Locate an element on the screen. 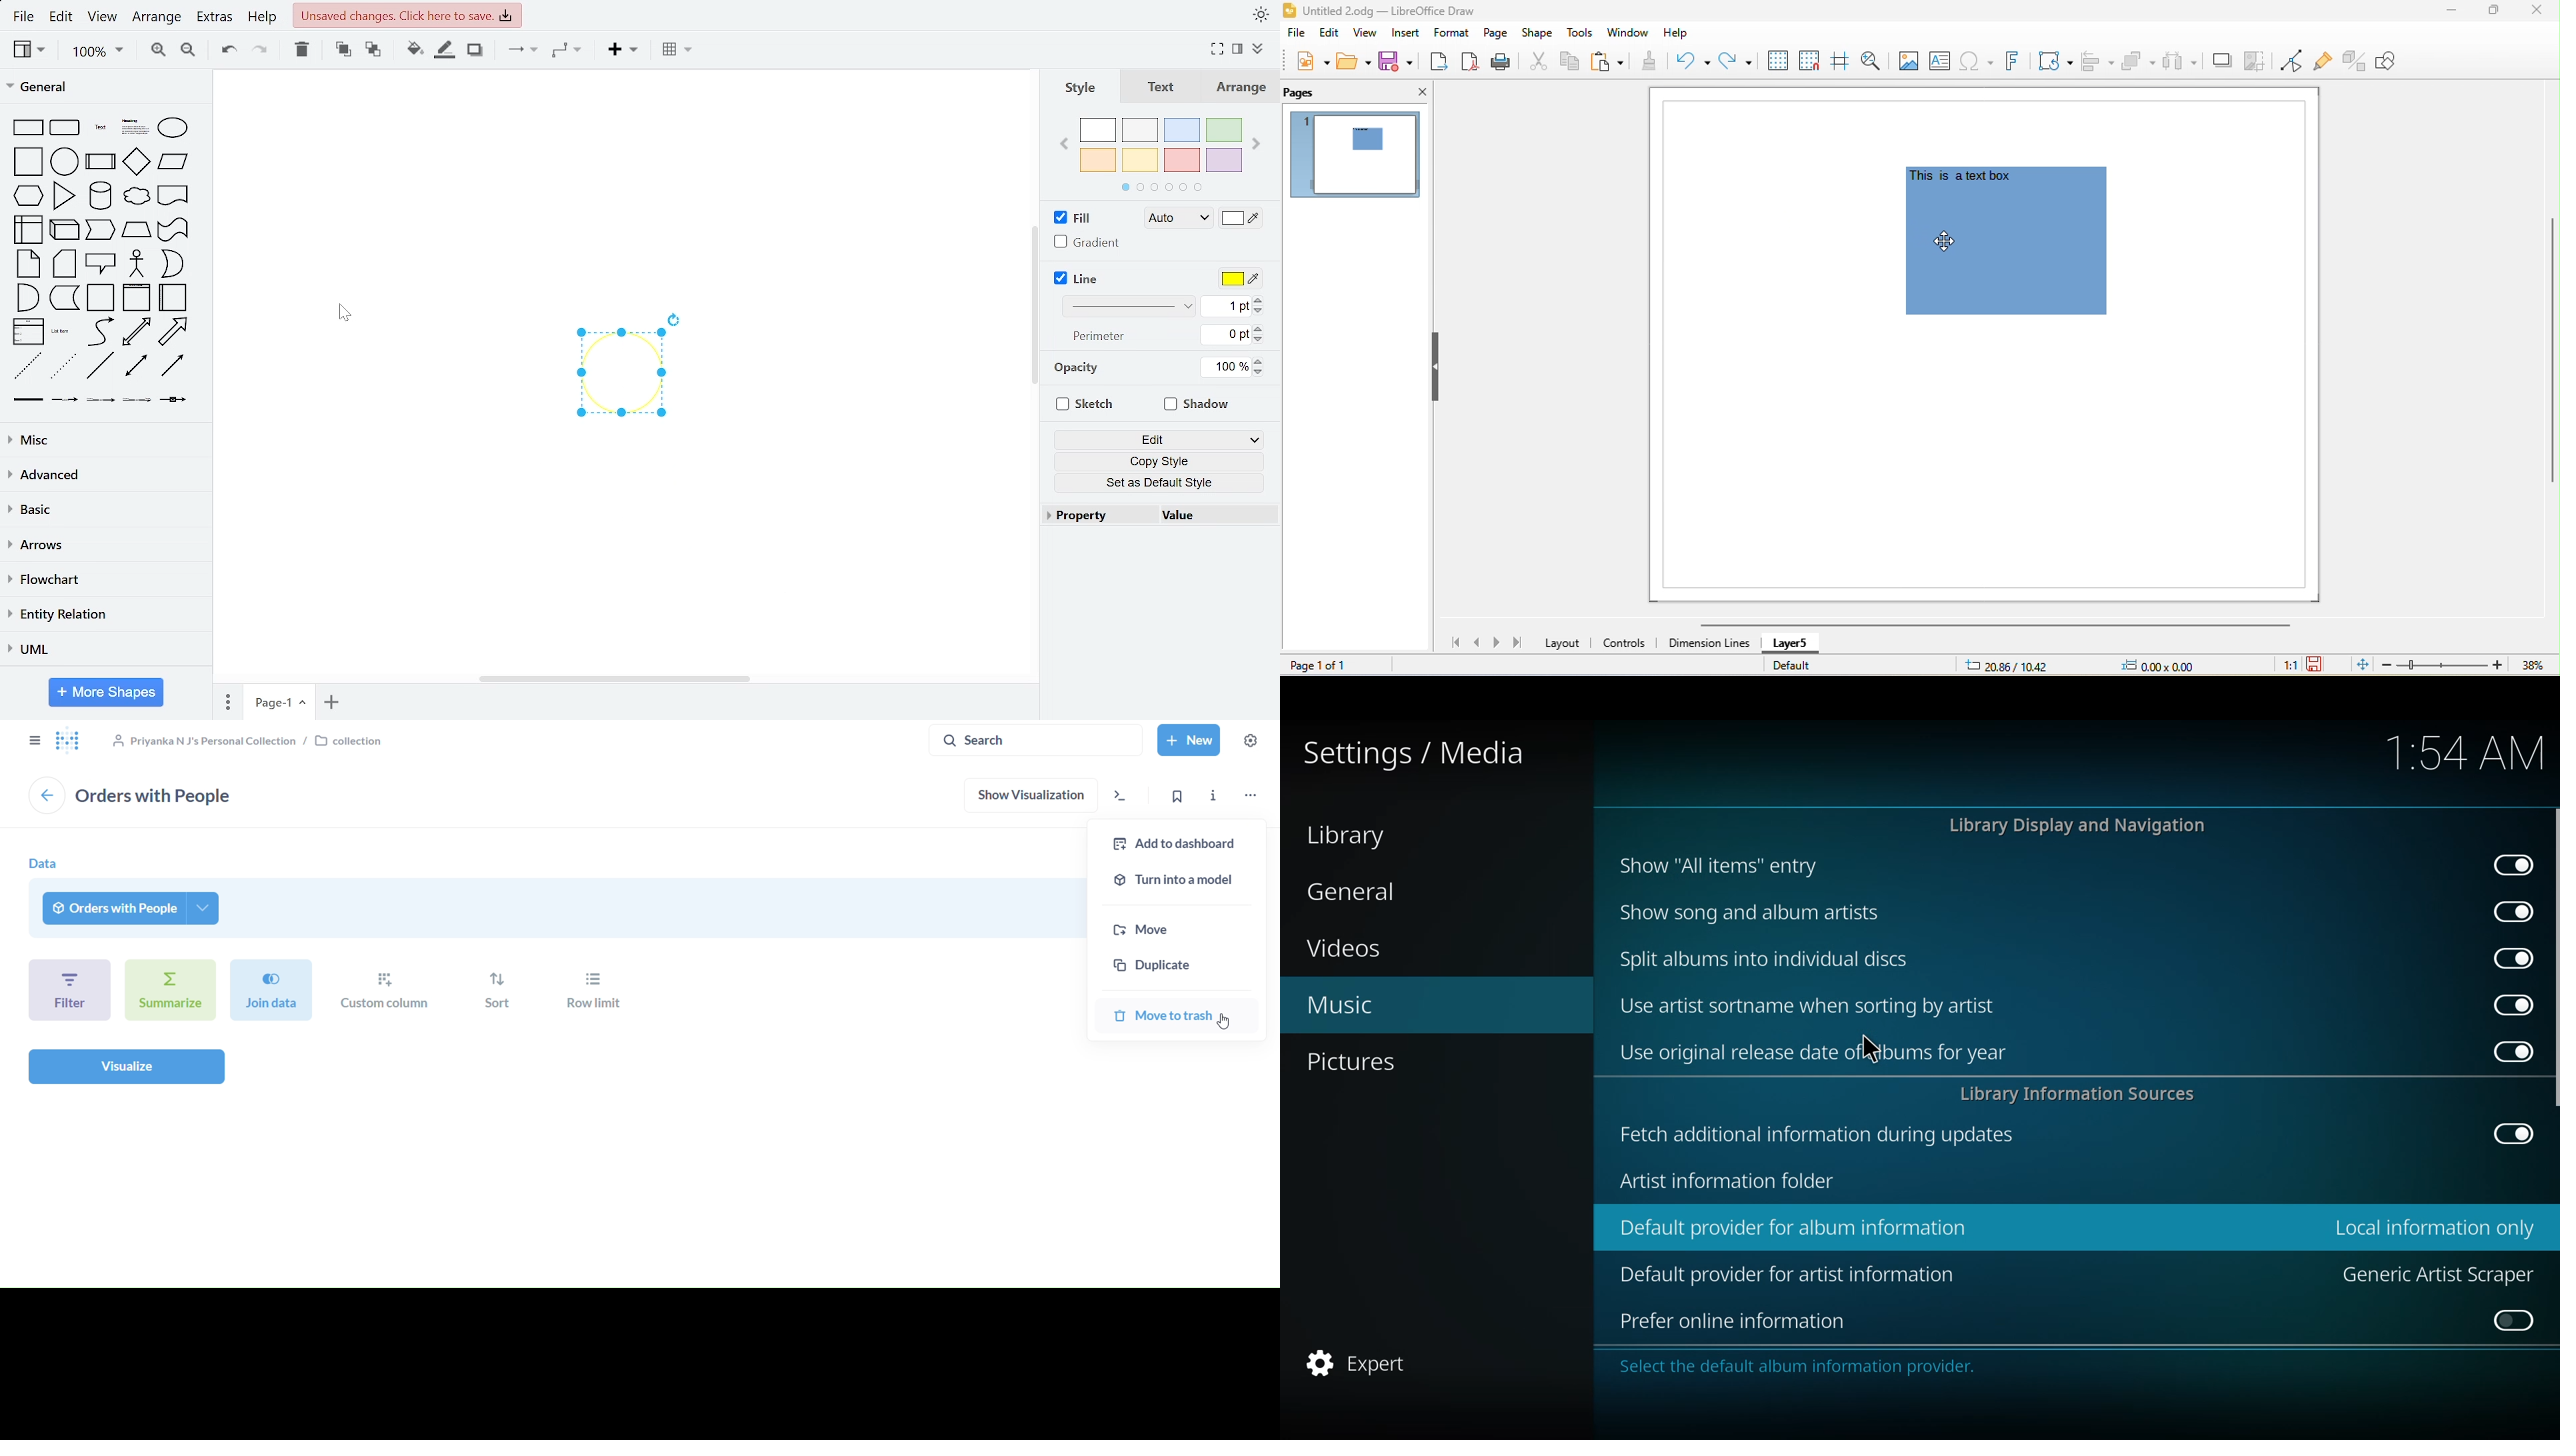 This screenshot has width=2576, height=1456. red is located at coordinates (1182, 159).